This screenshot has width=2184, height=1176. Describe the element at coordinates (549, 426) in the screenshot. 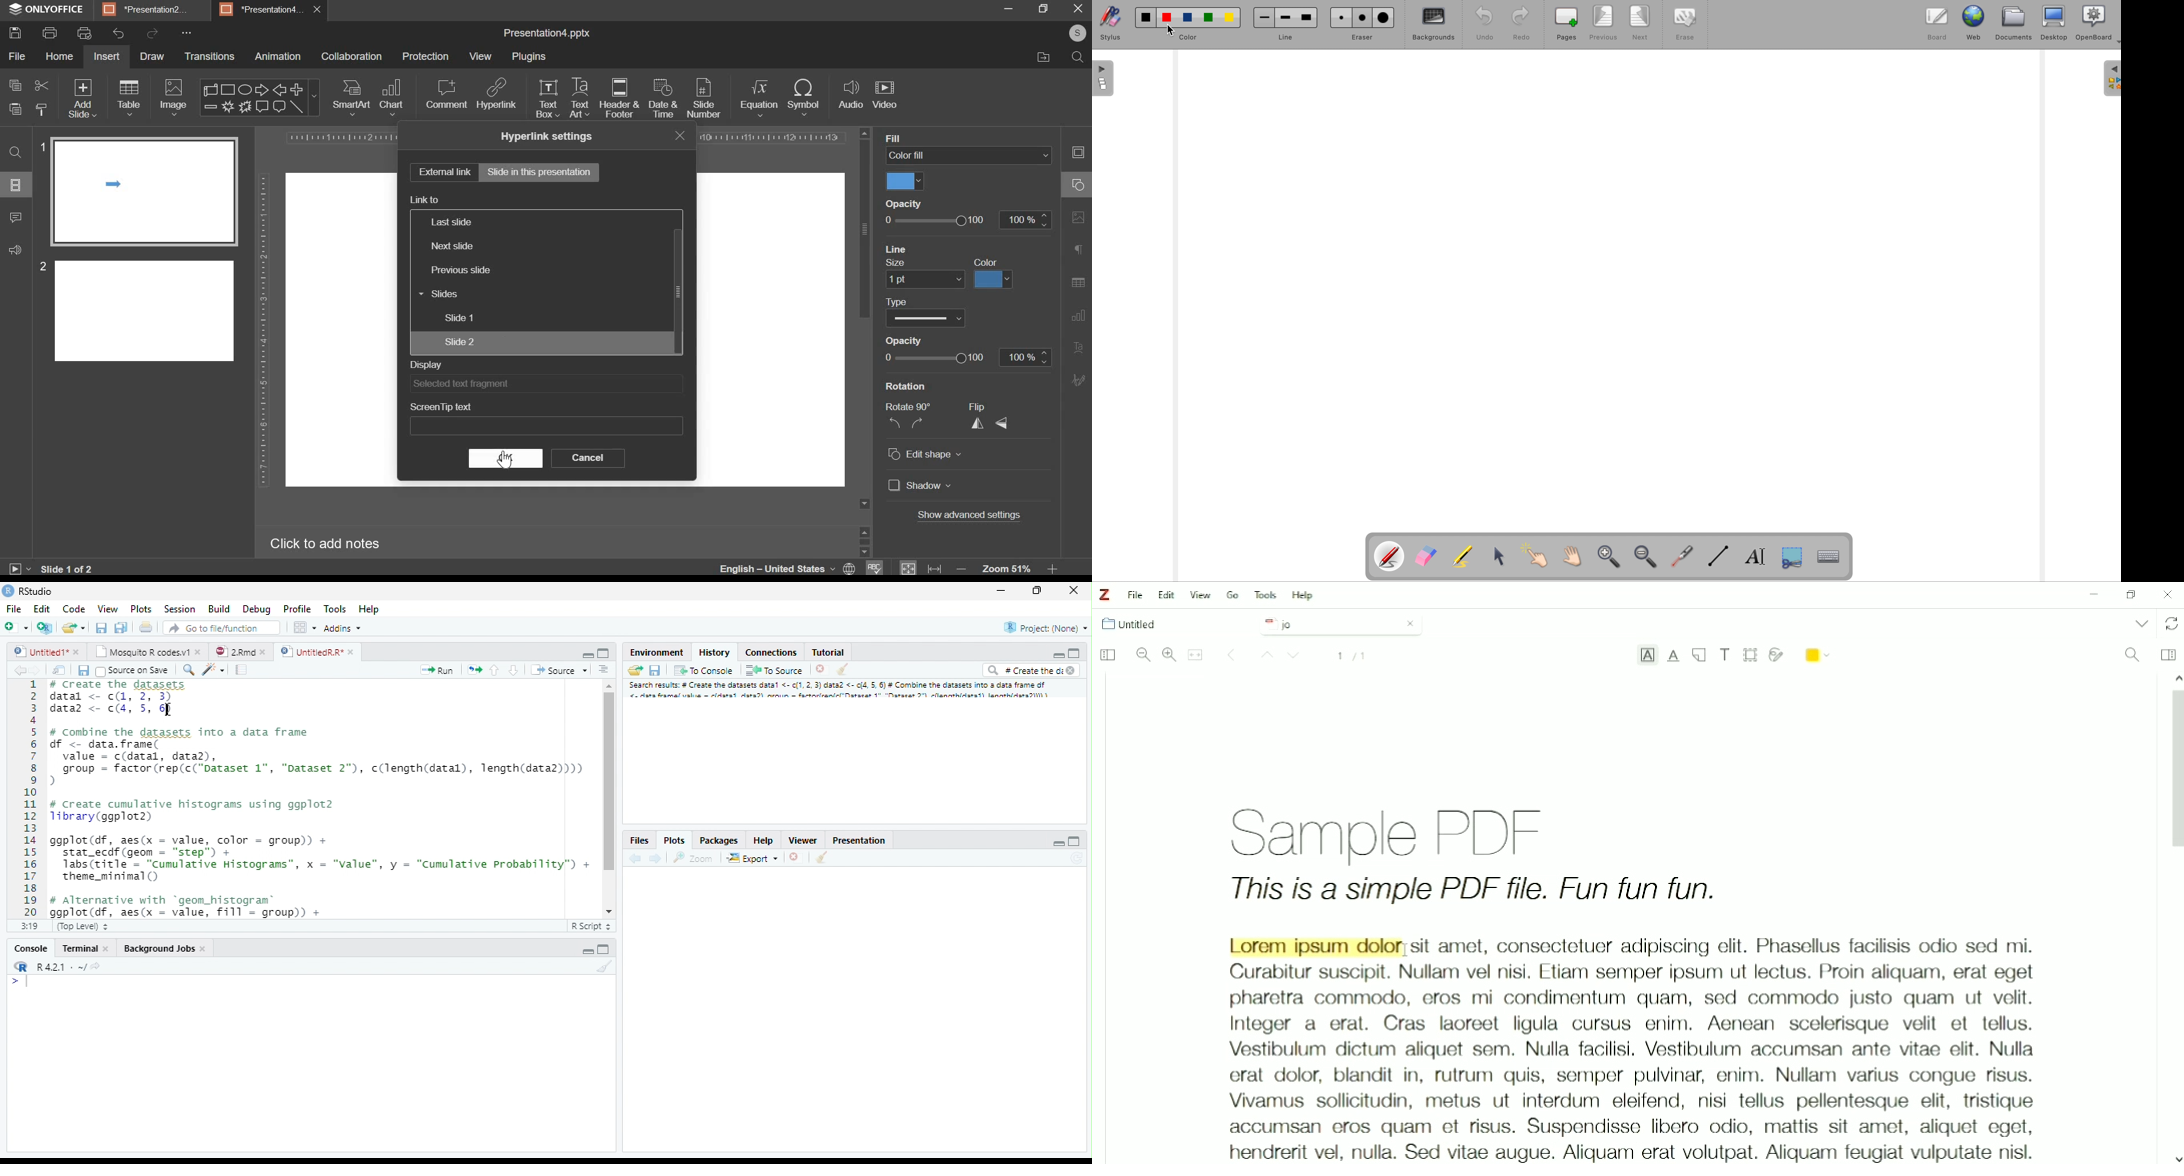

I see `` at that location.